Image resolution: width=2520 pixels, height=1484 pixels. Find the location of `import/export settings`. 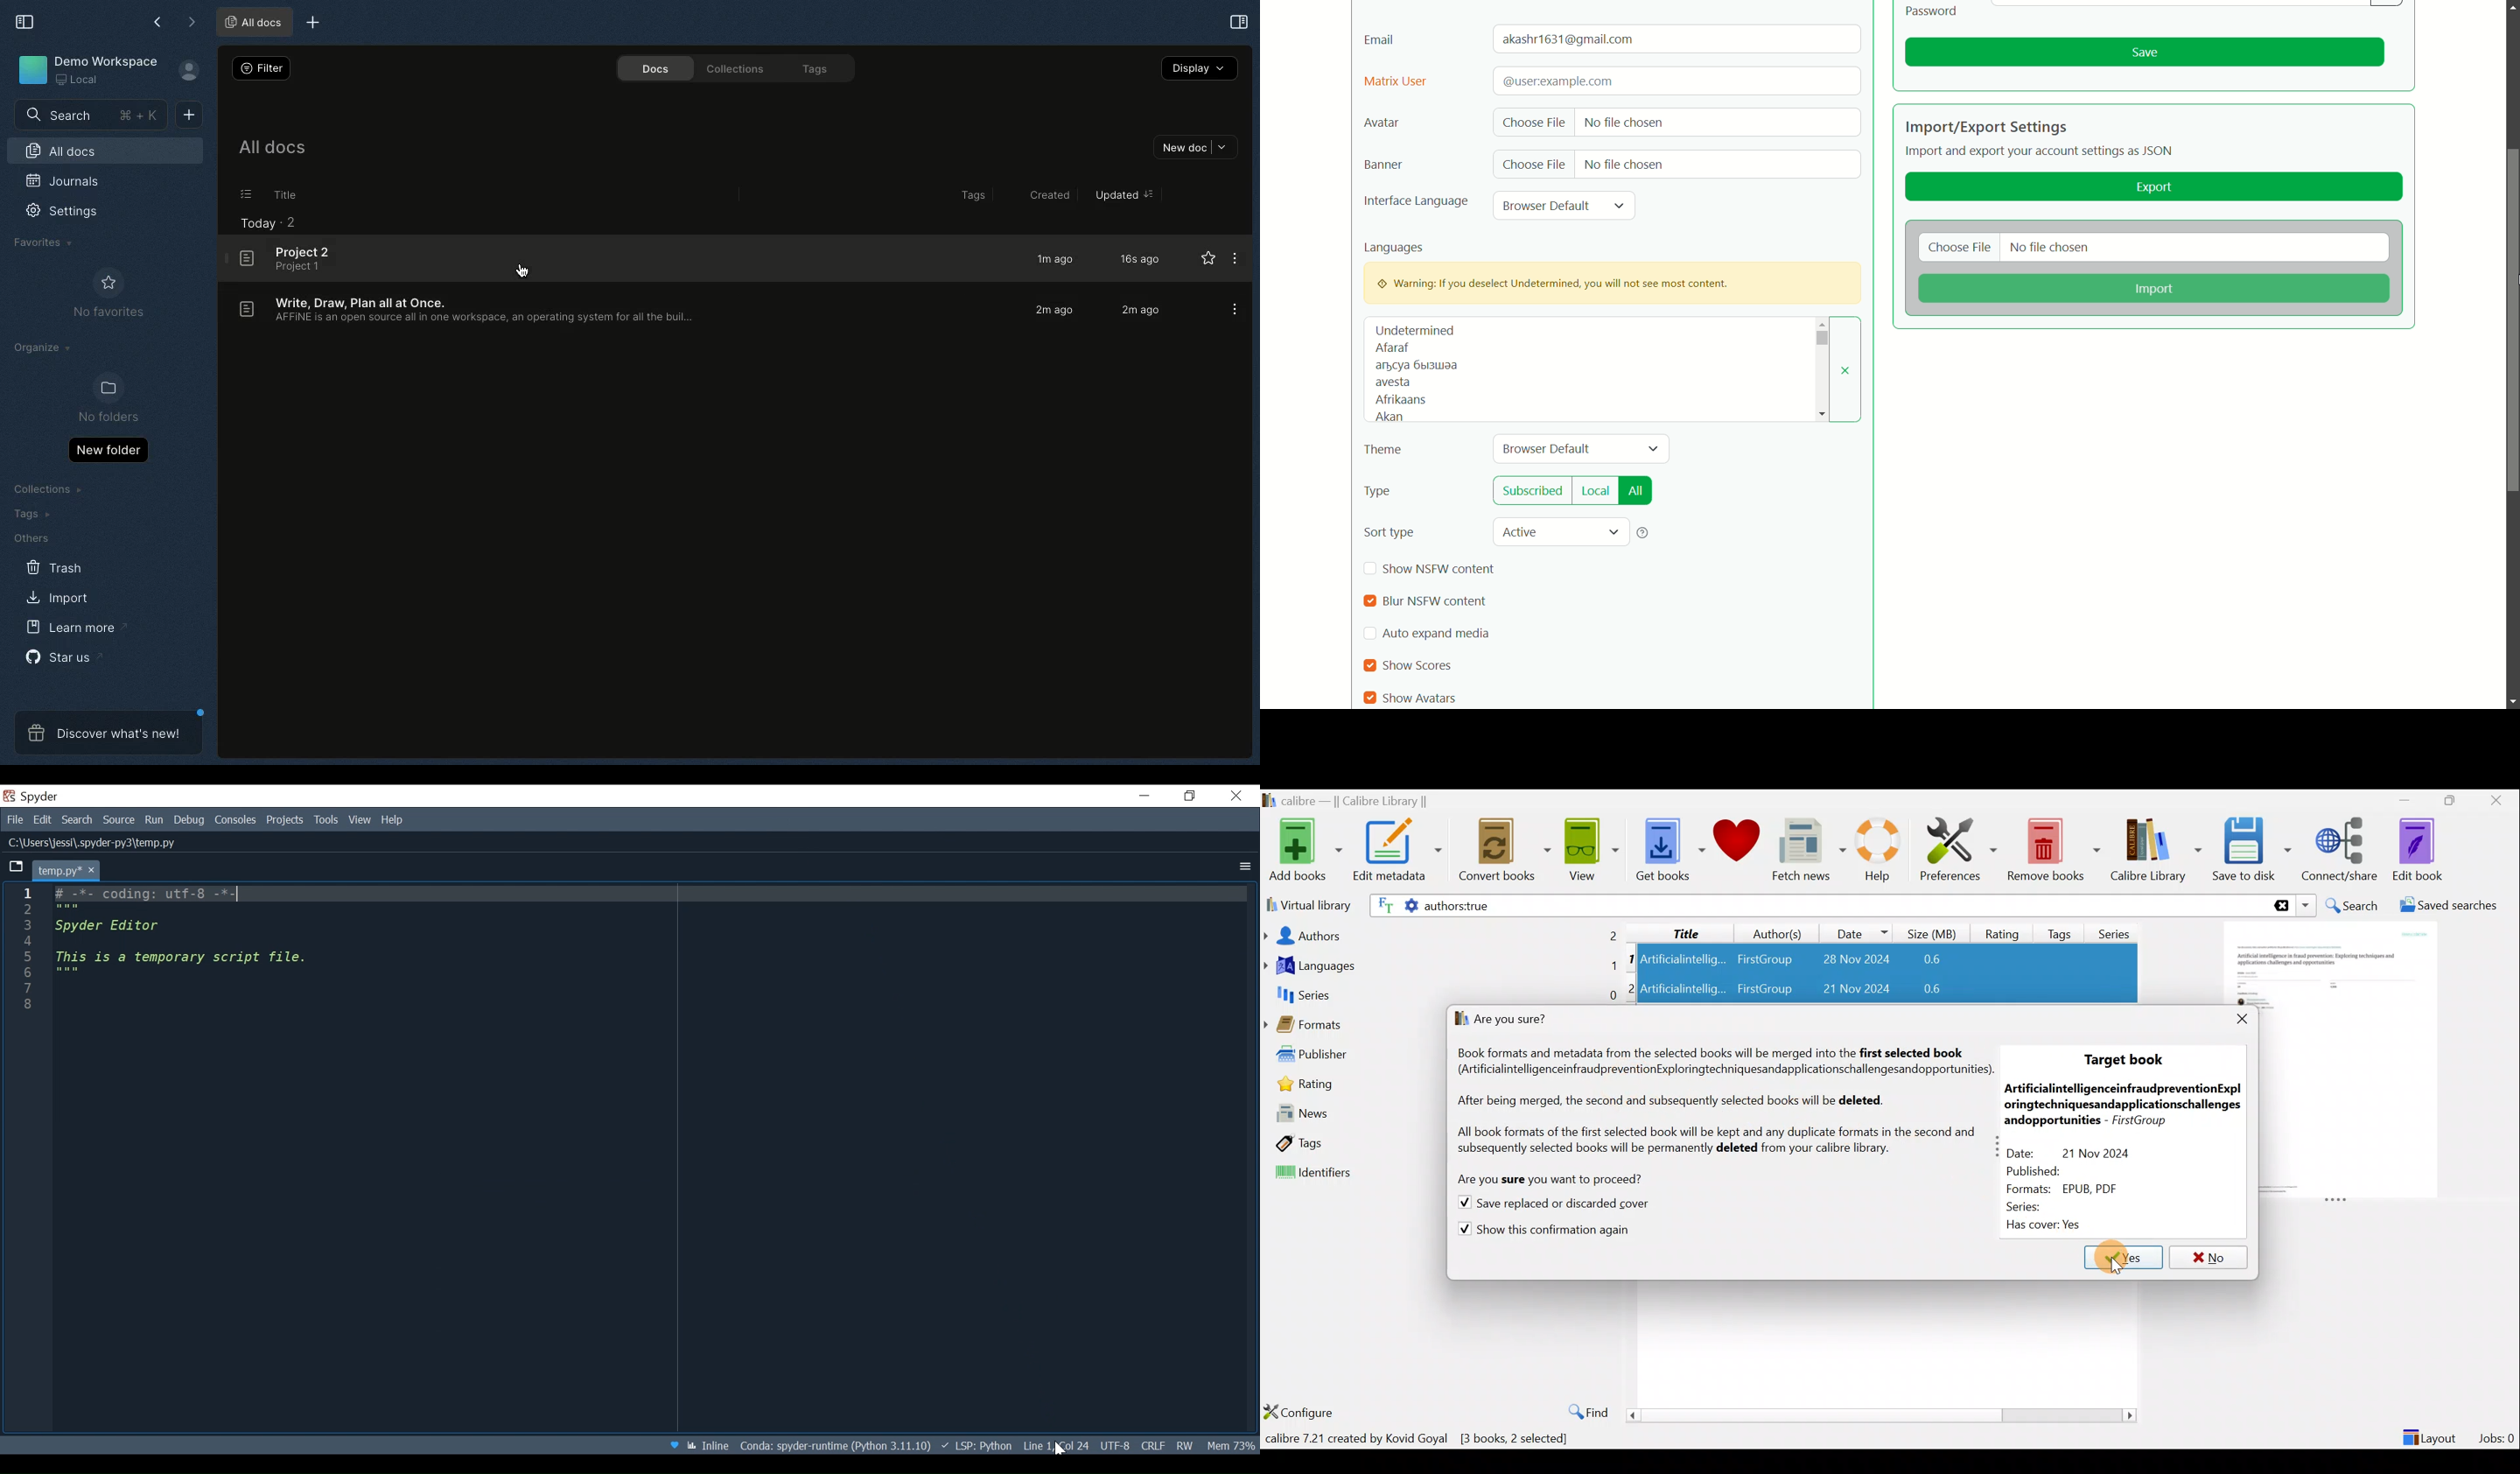

import/export settings is located at coordinates (1986, 127).